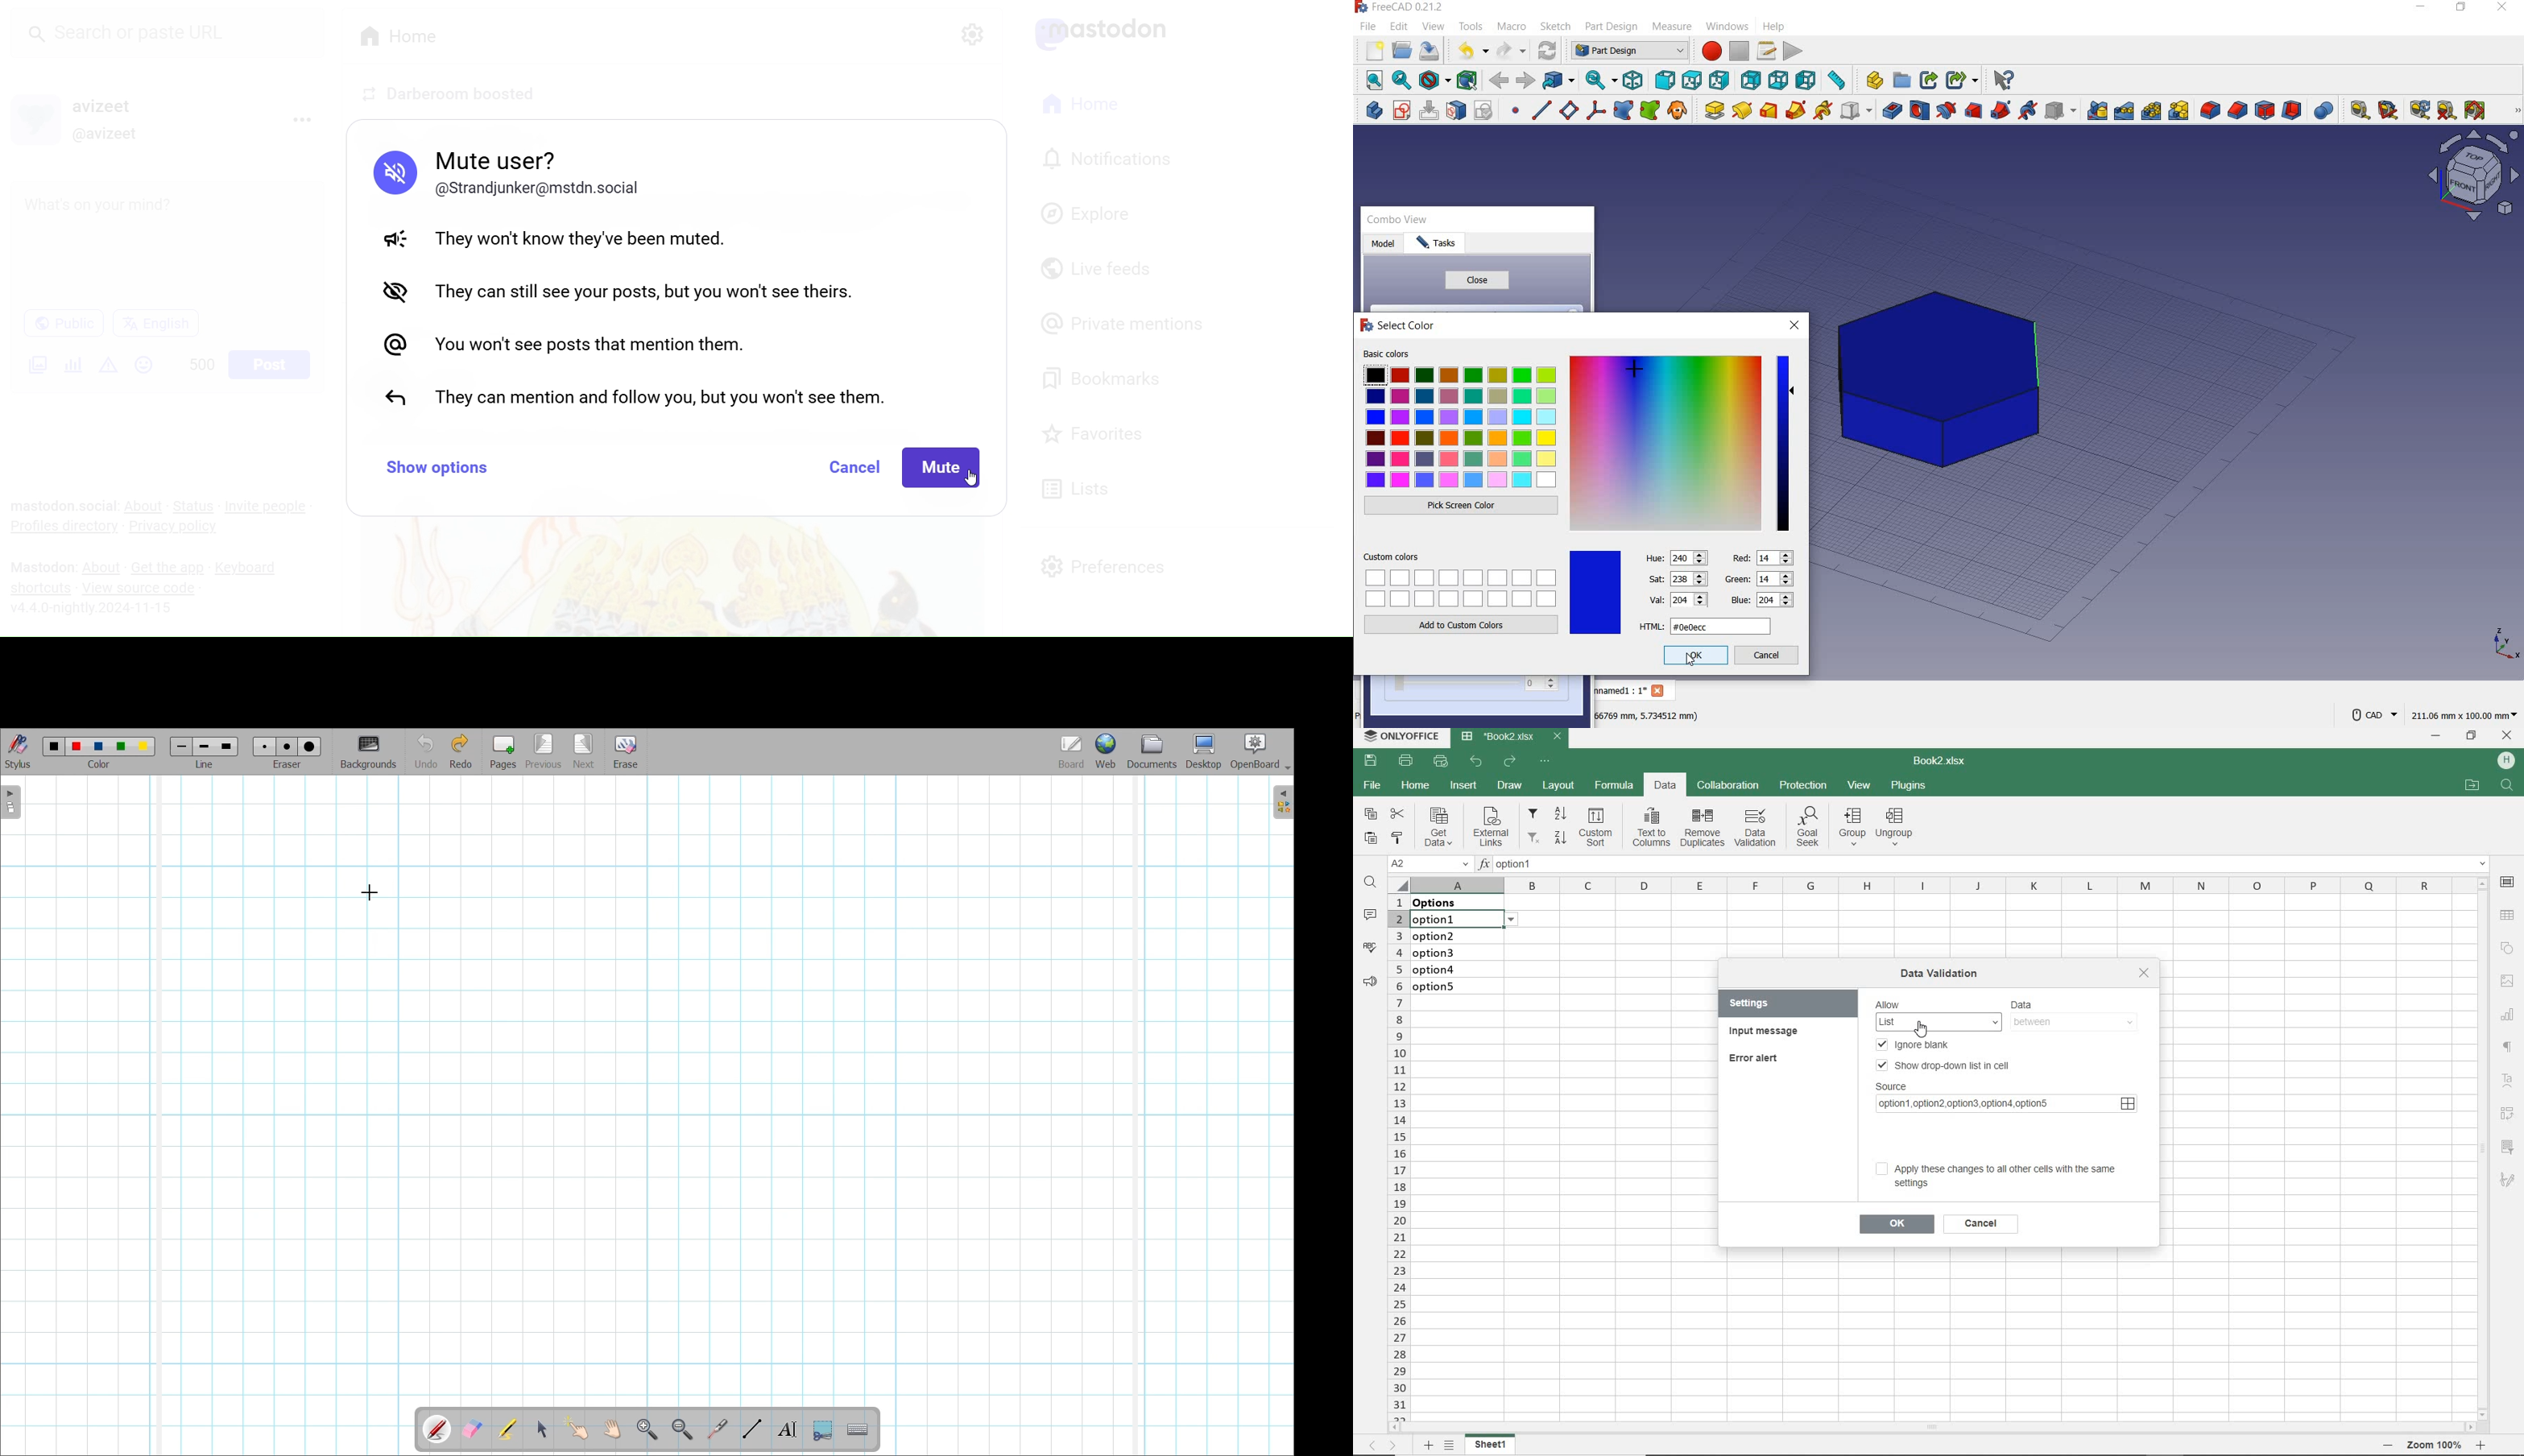 Image resolution: width=2548 pixels, height=1456 pixels. What do you see at coordinates (2179, 111) in the screenshot?
I see `Create Multi Transform` at bounding box center [2179, 111].